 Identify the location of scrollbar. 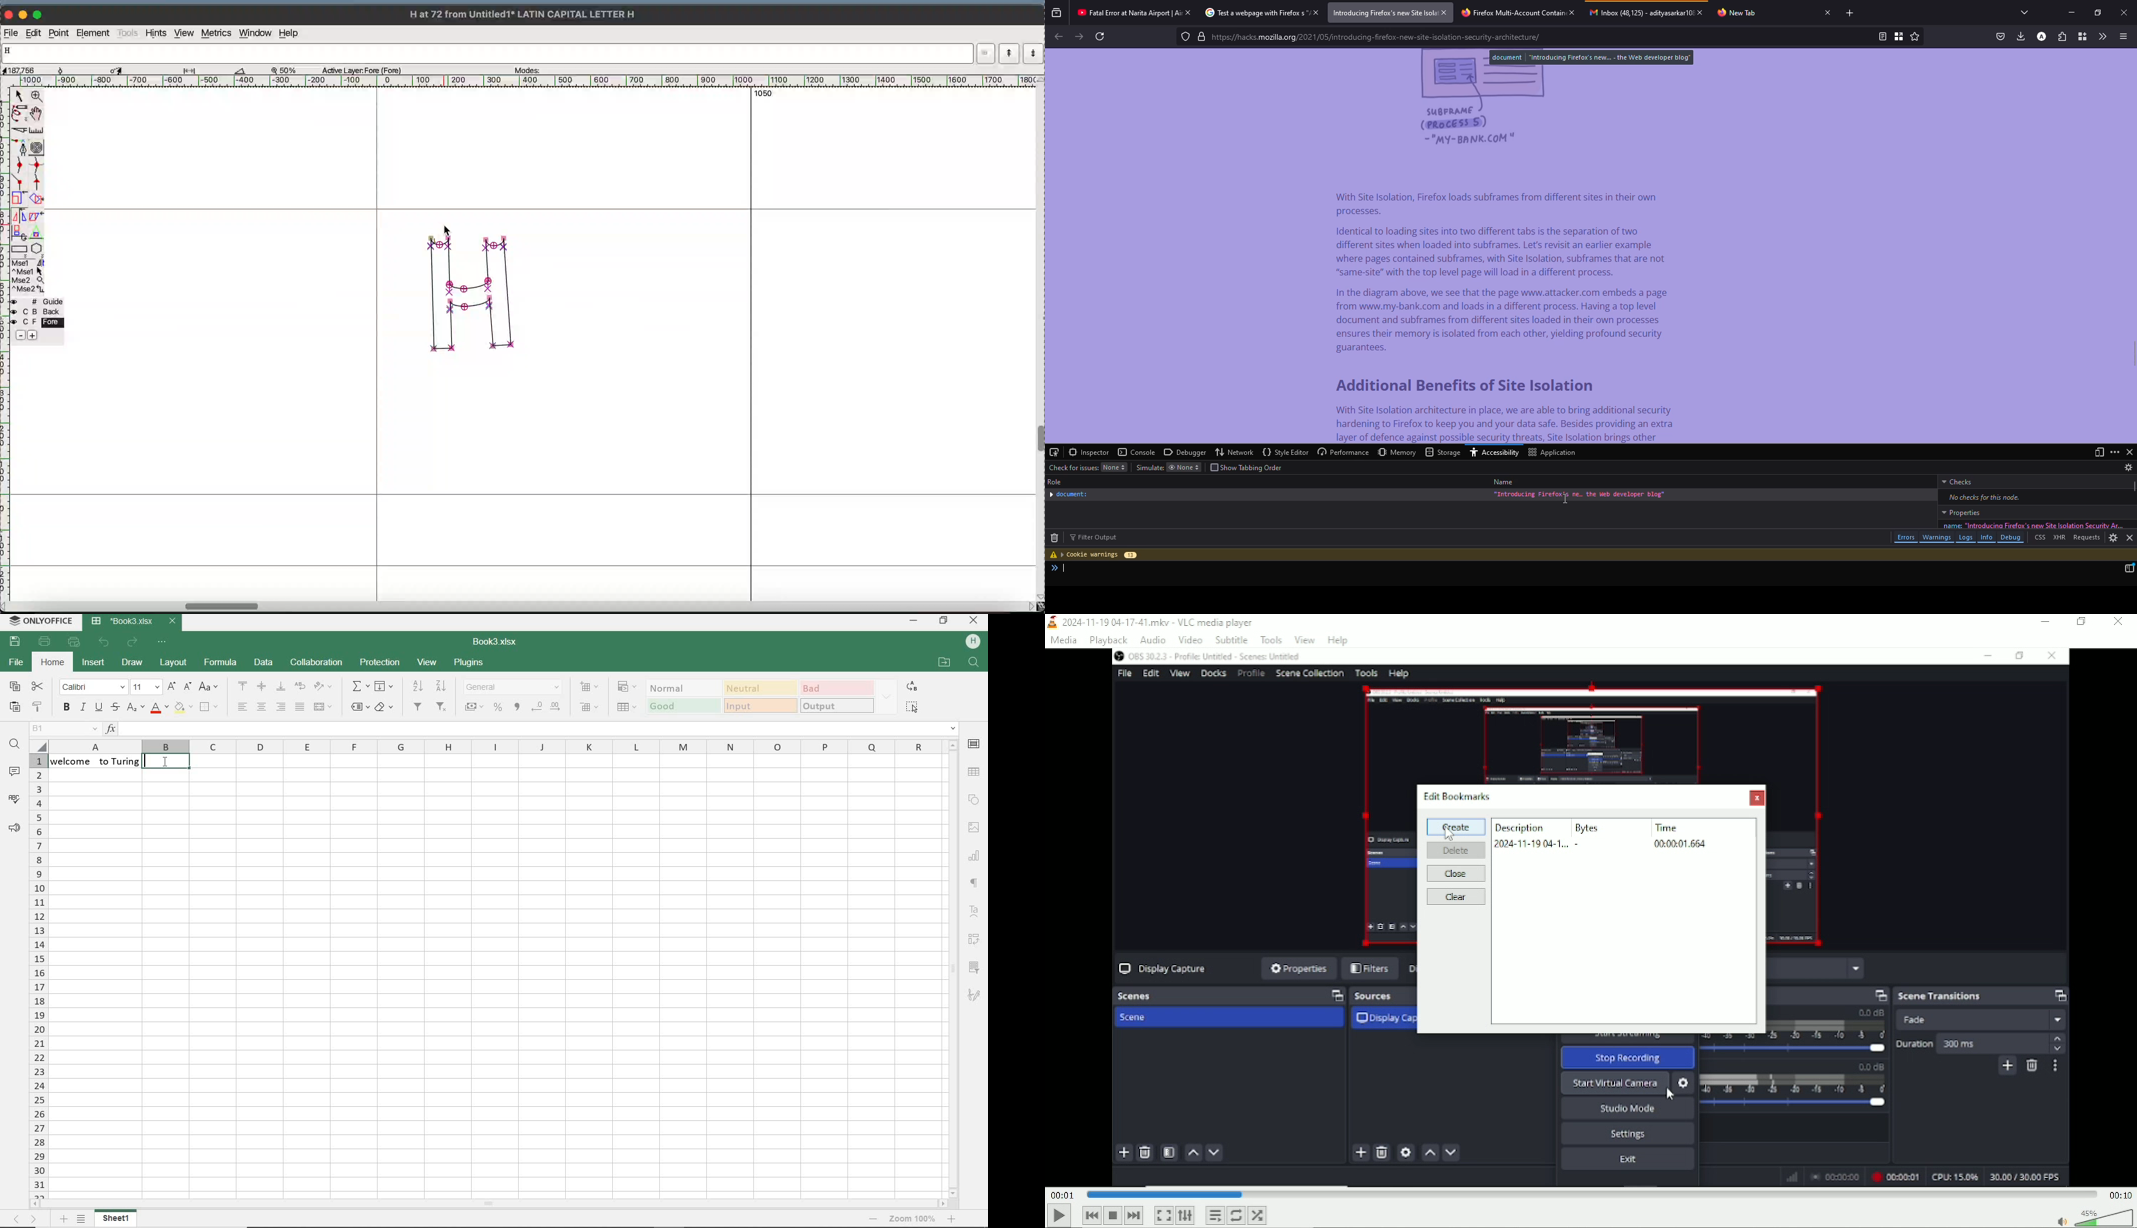
(952, 969).